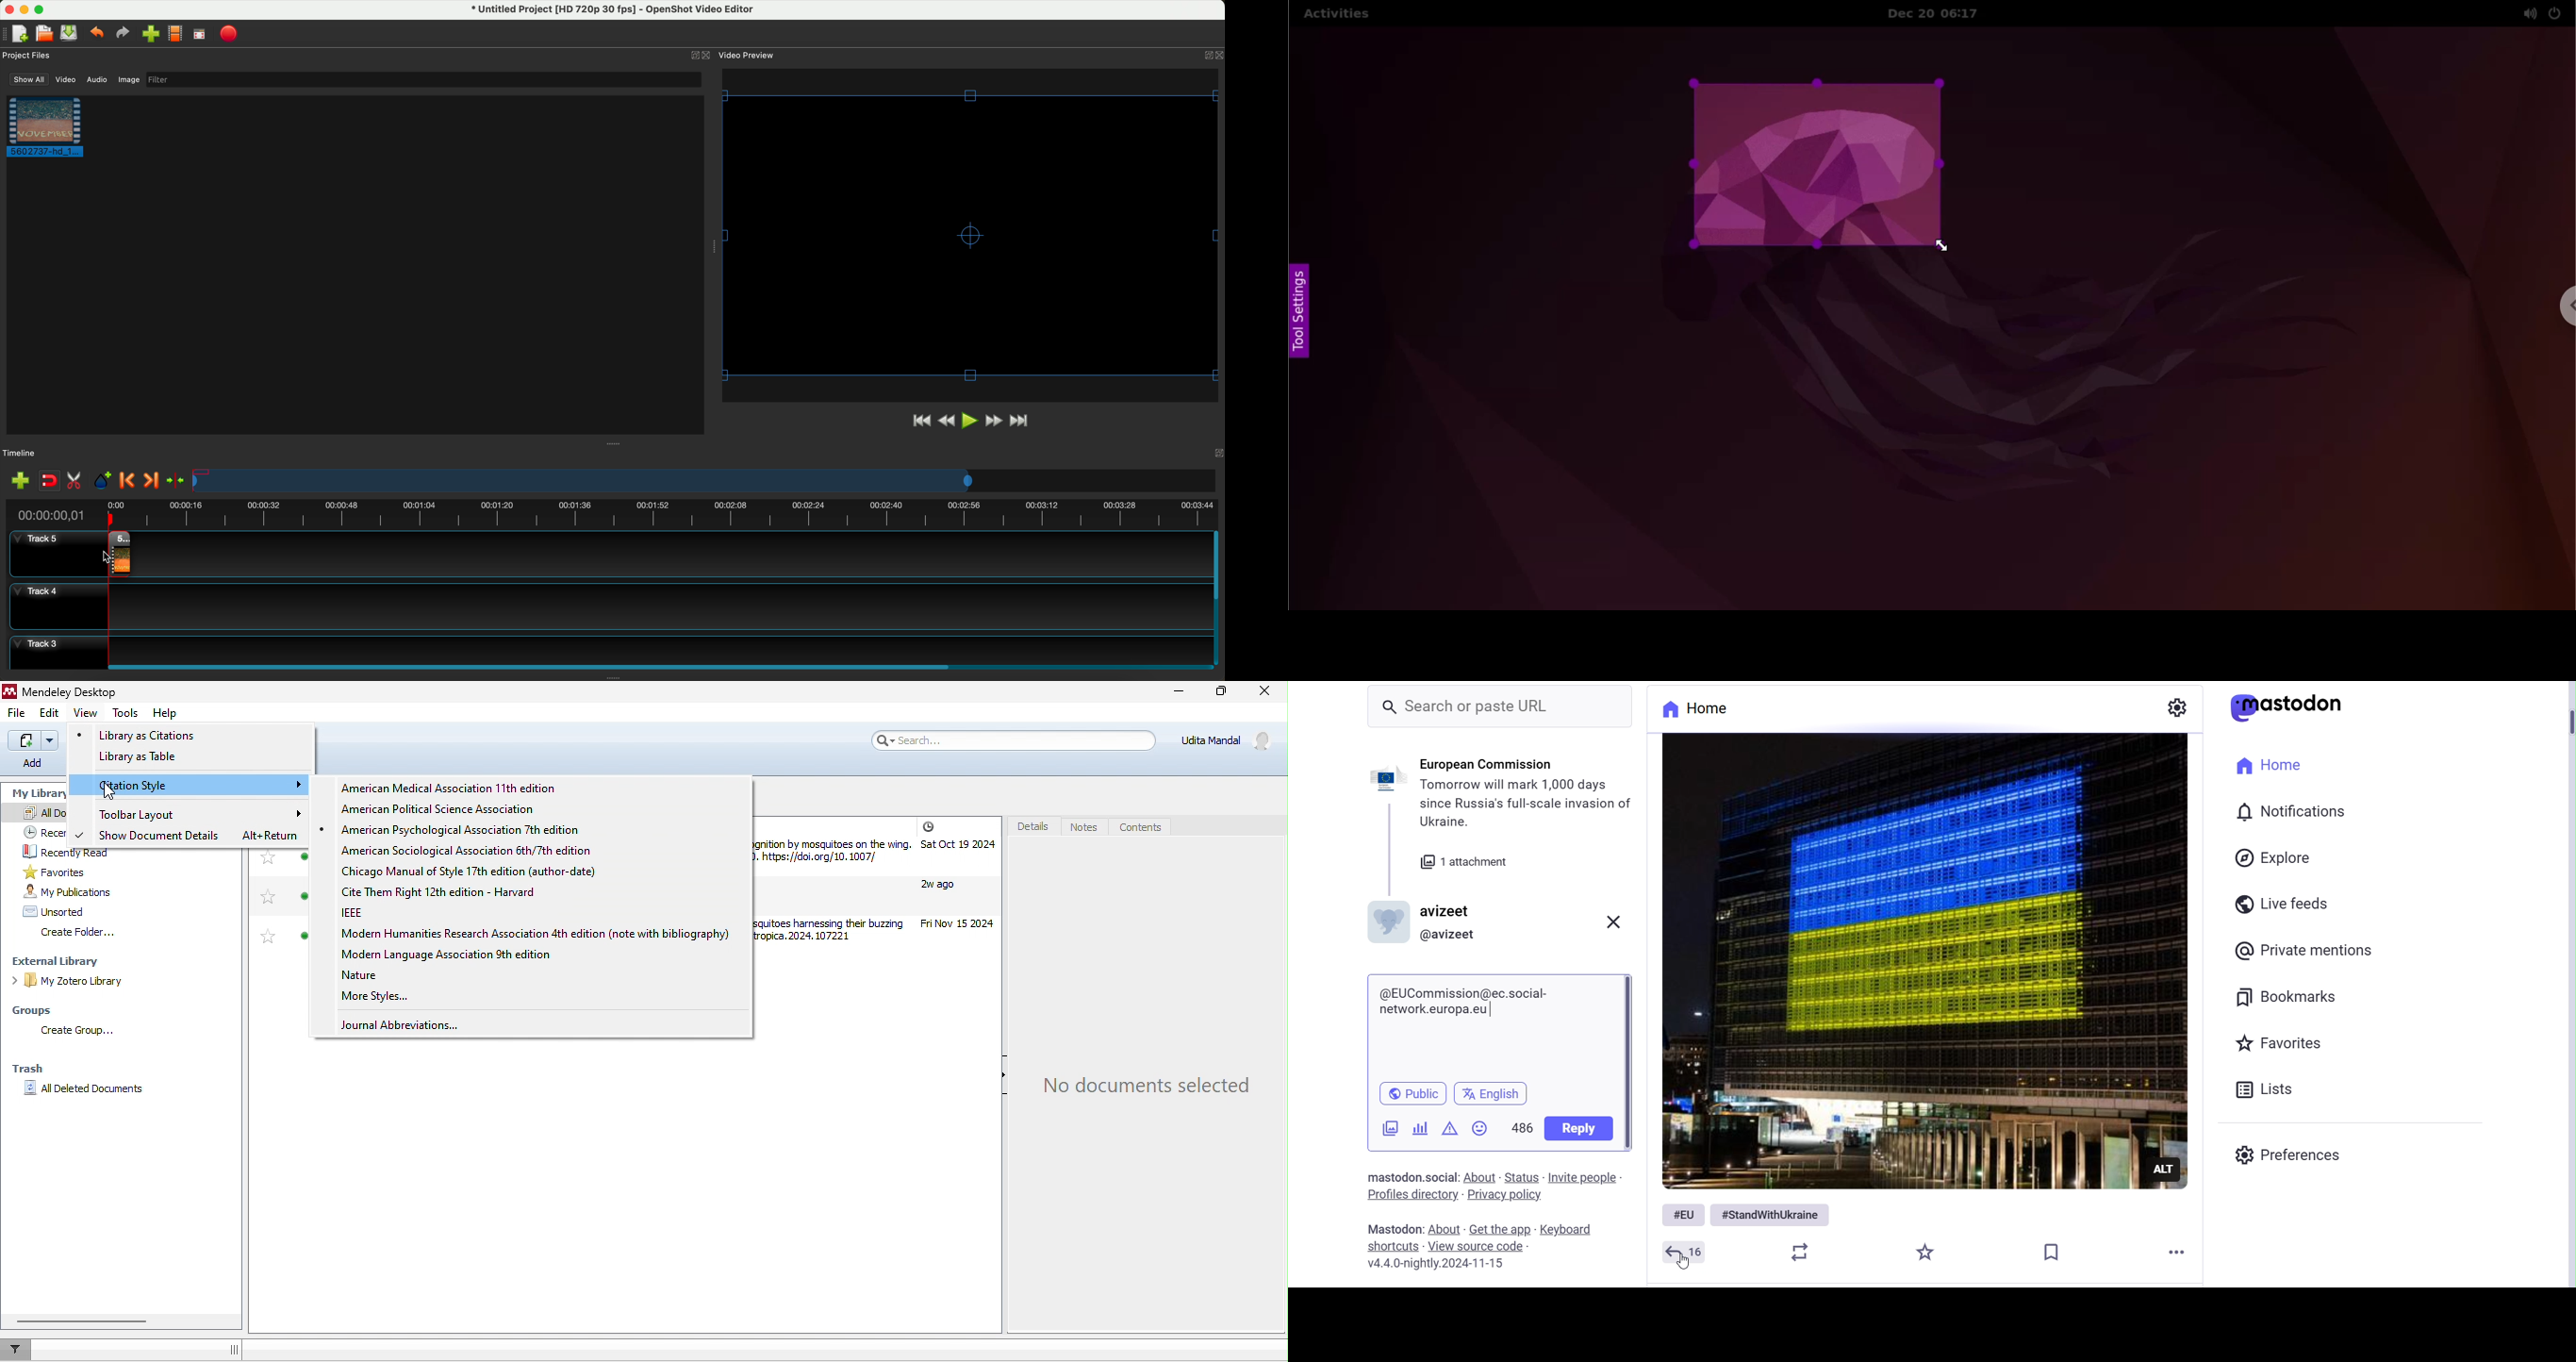 This screenshot has height=1372, width=2576. What do you see at coordinates (2052, 1250) in the screenshot?
I see `Bookmark` at bounding box center [2052, 1250].